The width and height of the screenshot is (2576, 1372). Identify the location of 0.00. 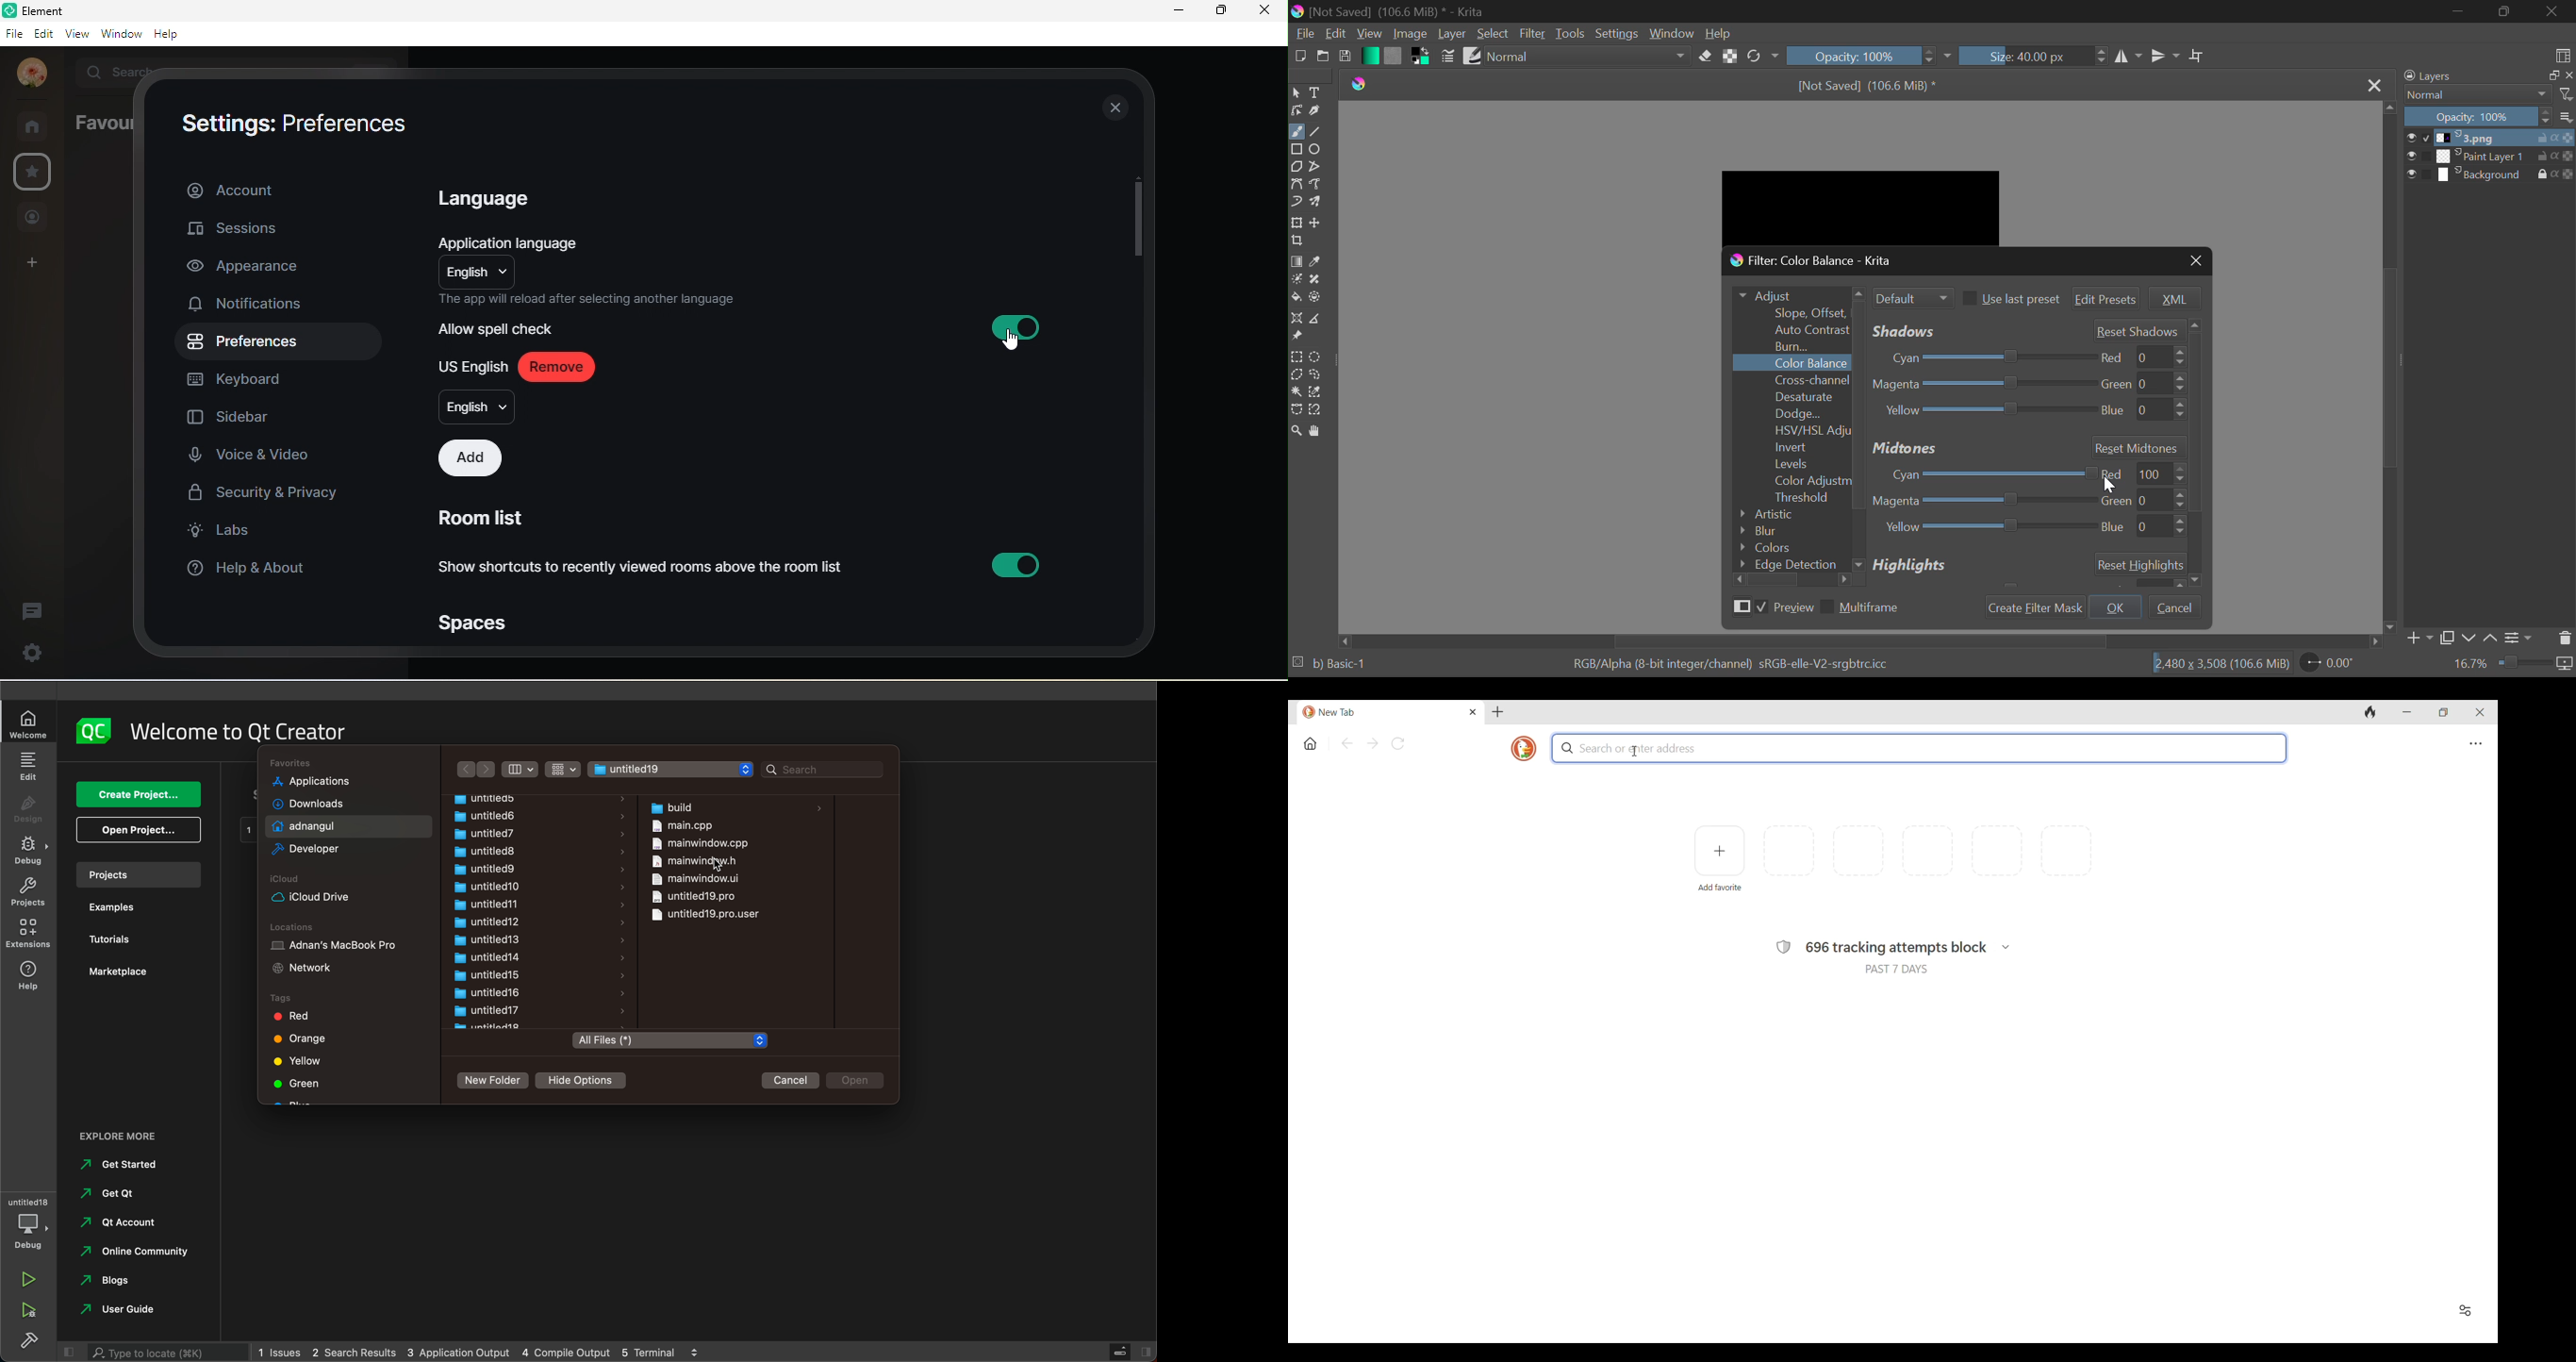
(2332, 665).